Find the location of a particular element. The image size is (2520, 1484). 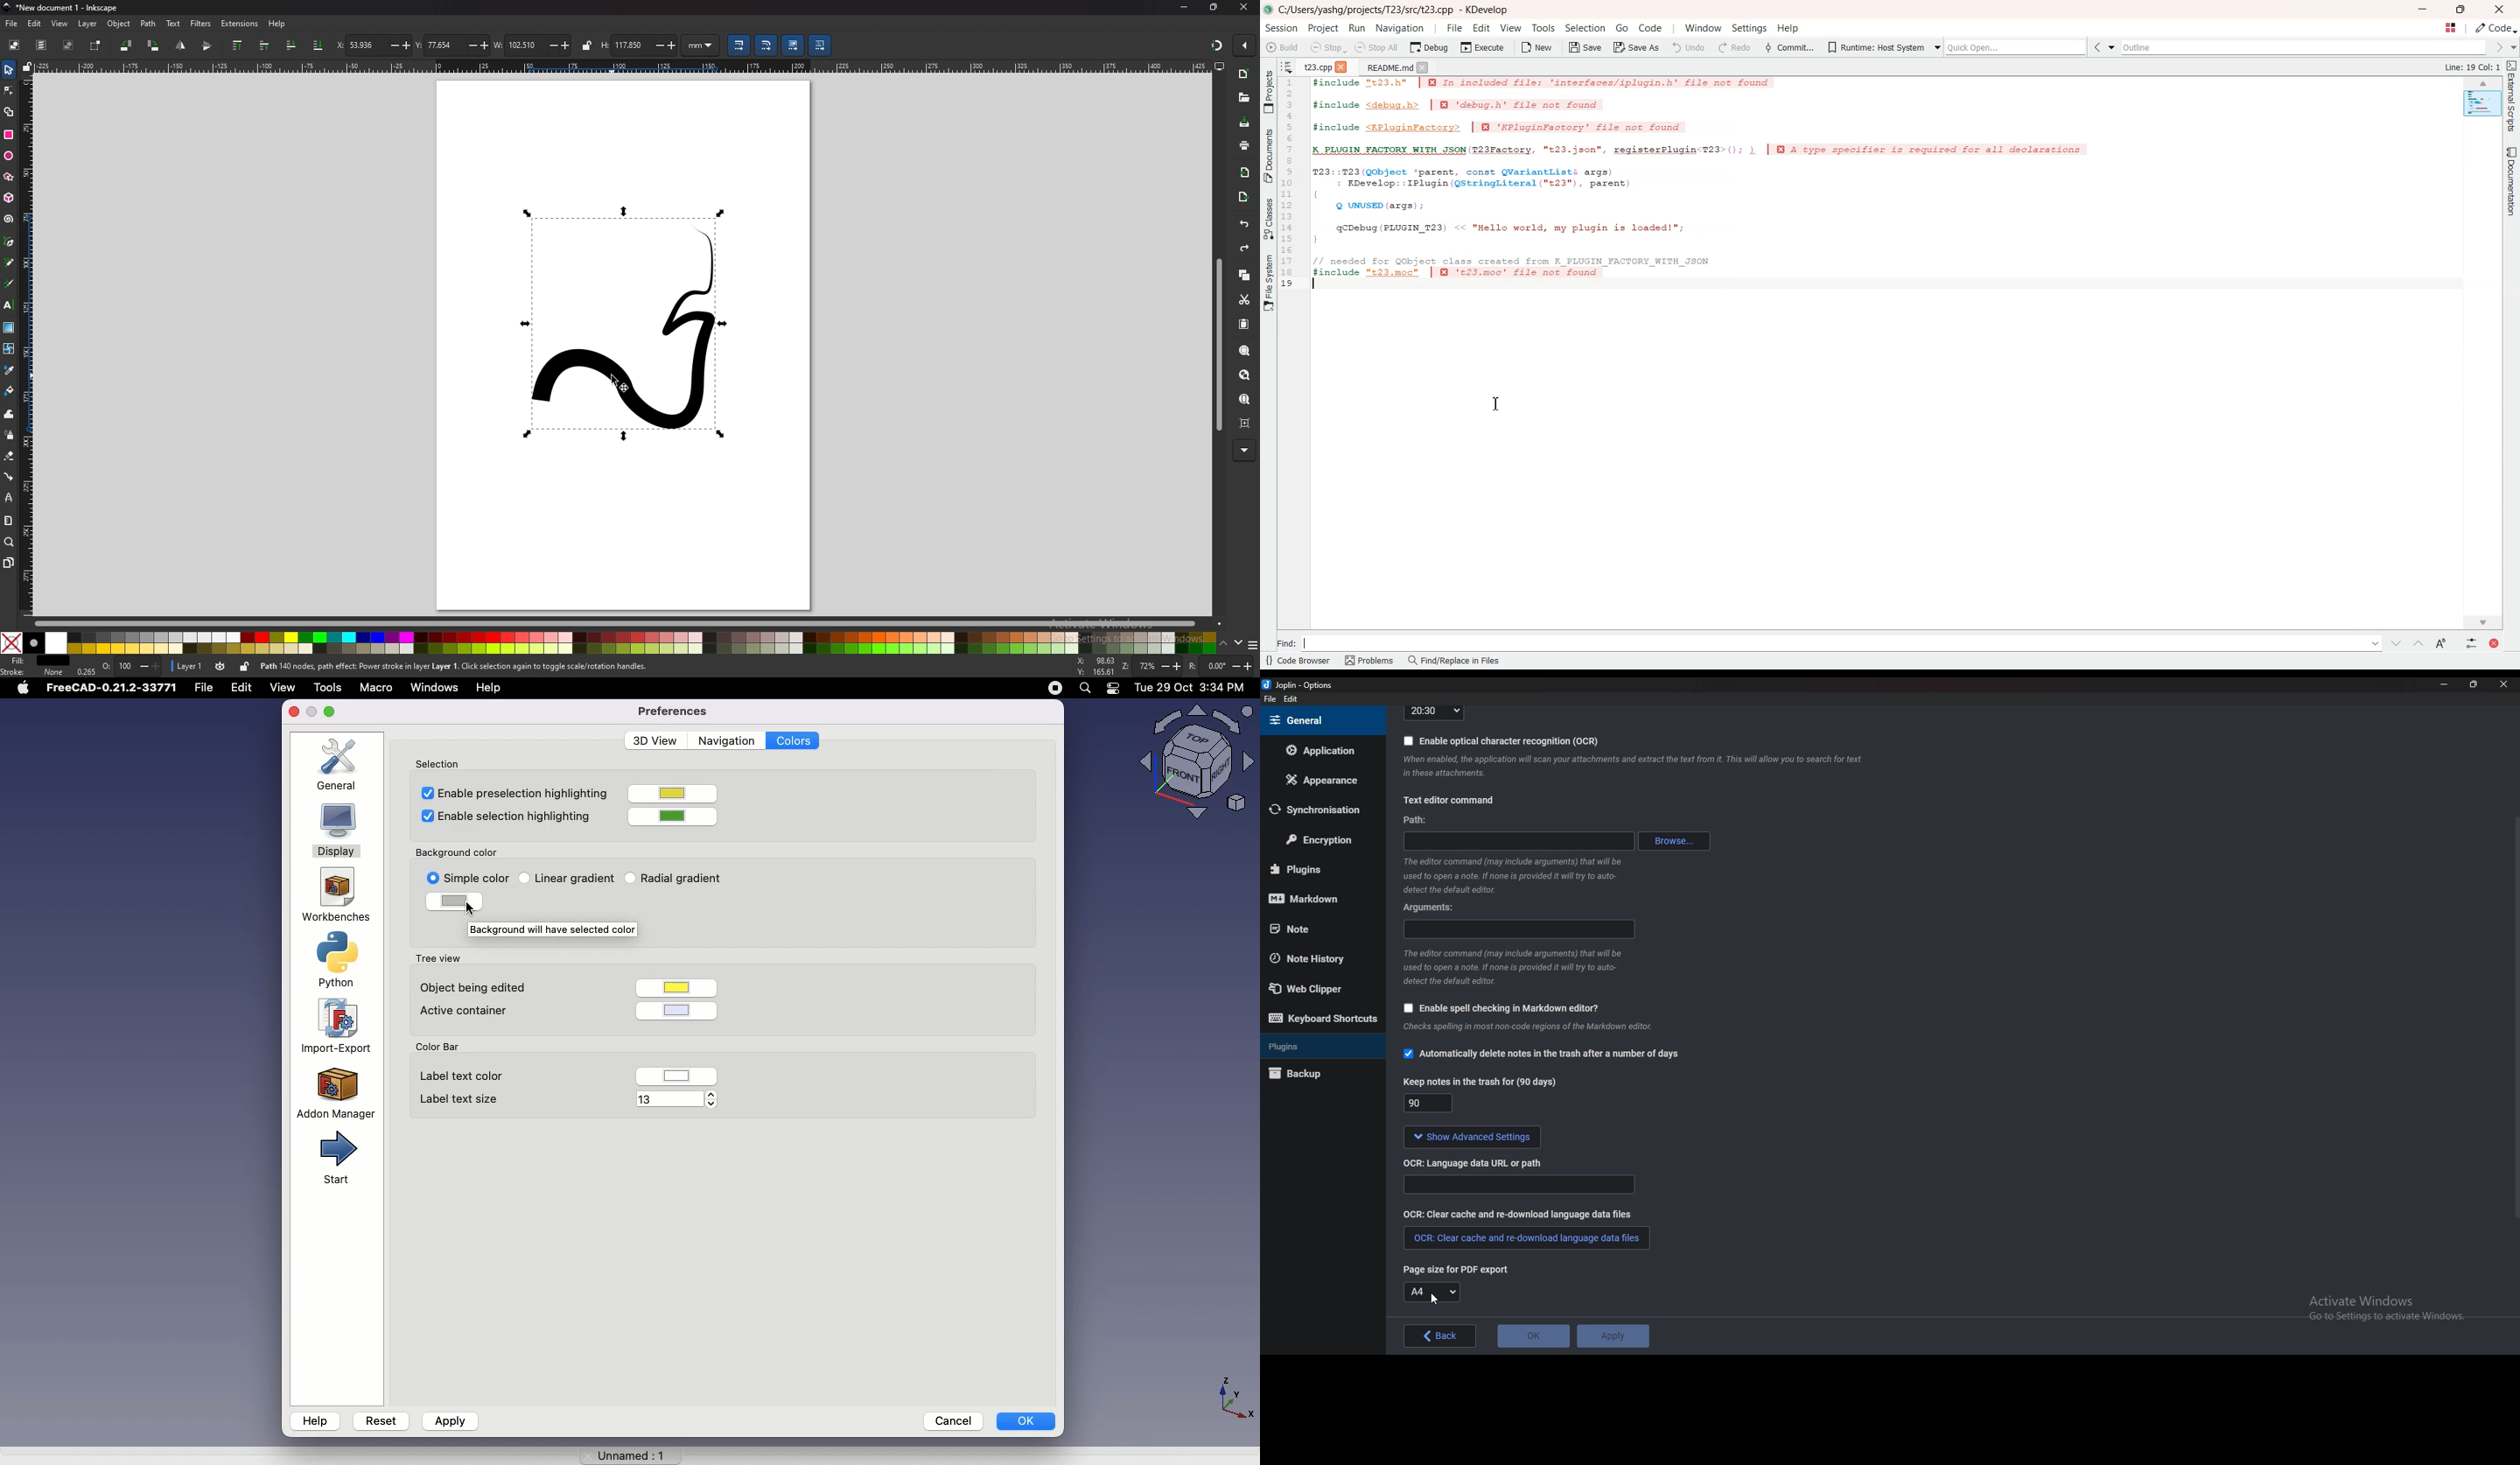

redo is located at coordinates (1246, 248).